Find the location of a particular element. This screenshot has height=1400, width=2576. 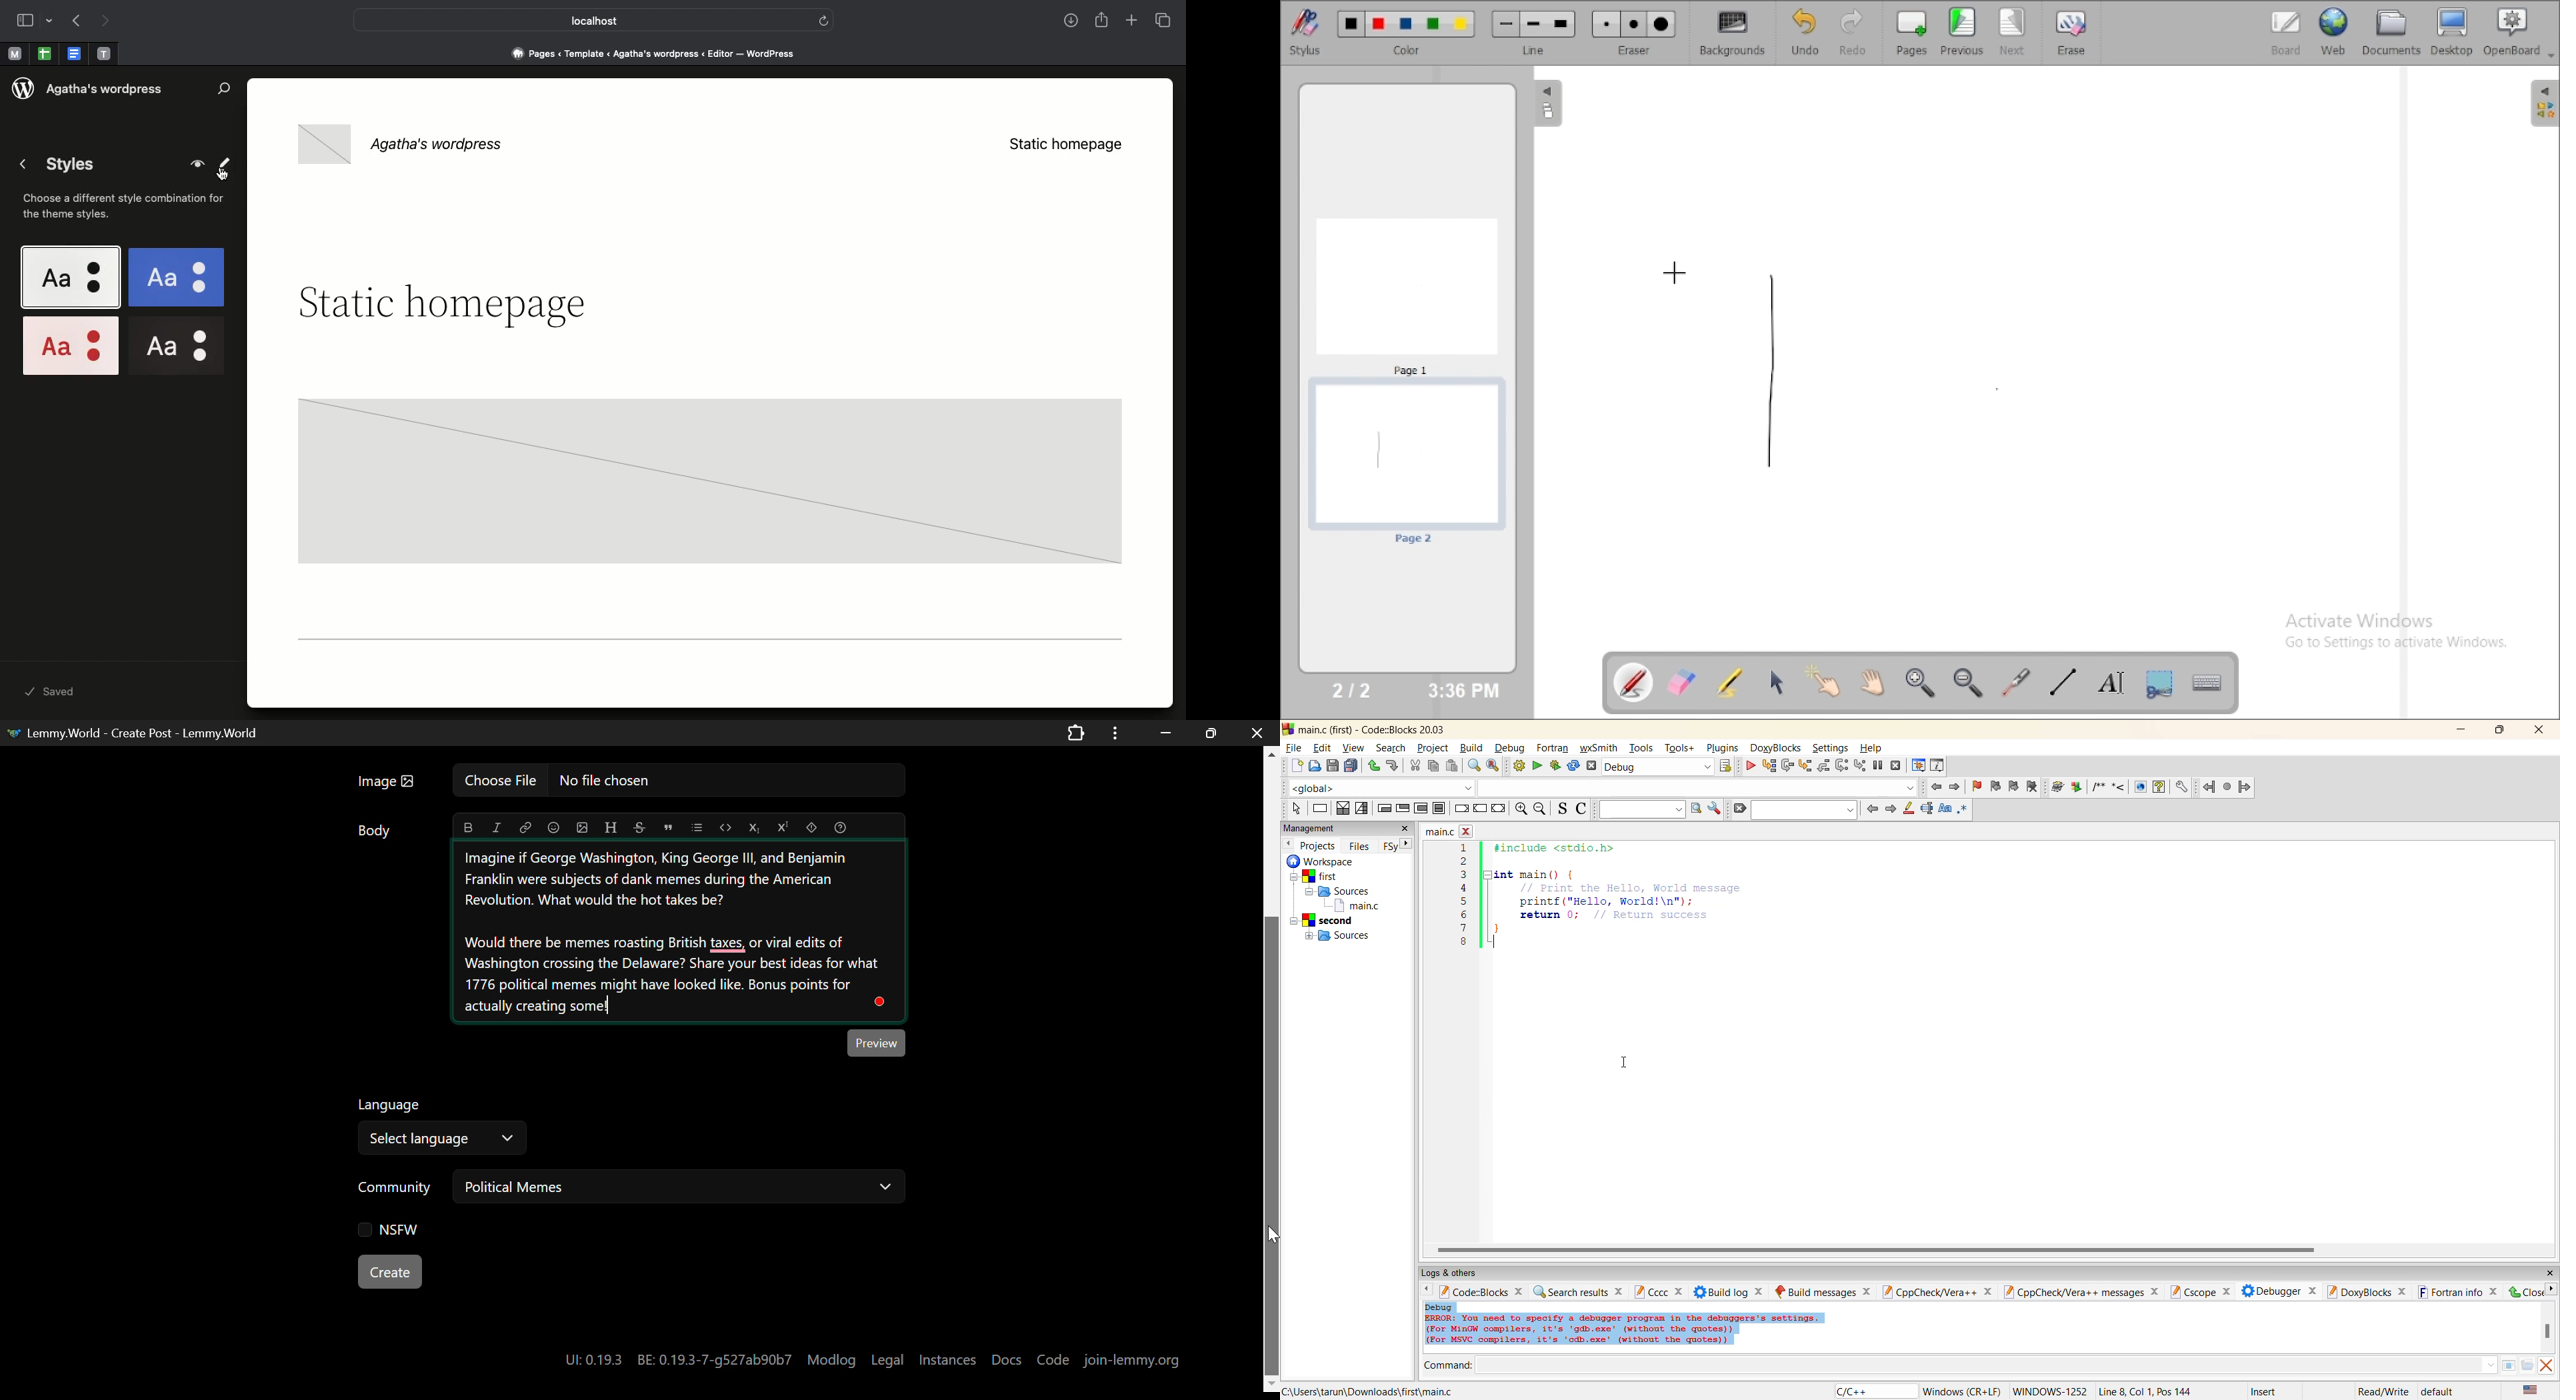

cppcheck/vera++ is located at coordinates (1939, 1292).